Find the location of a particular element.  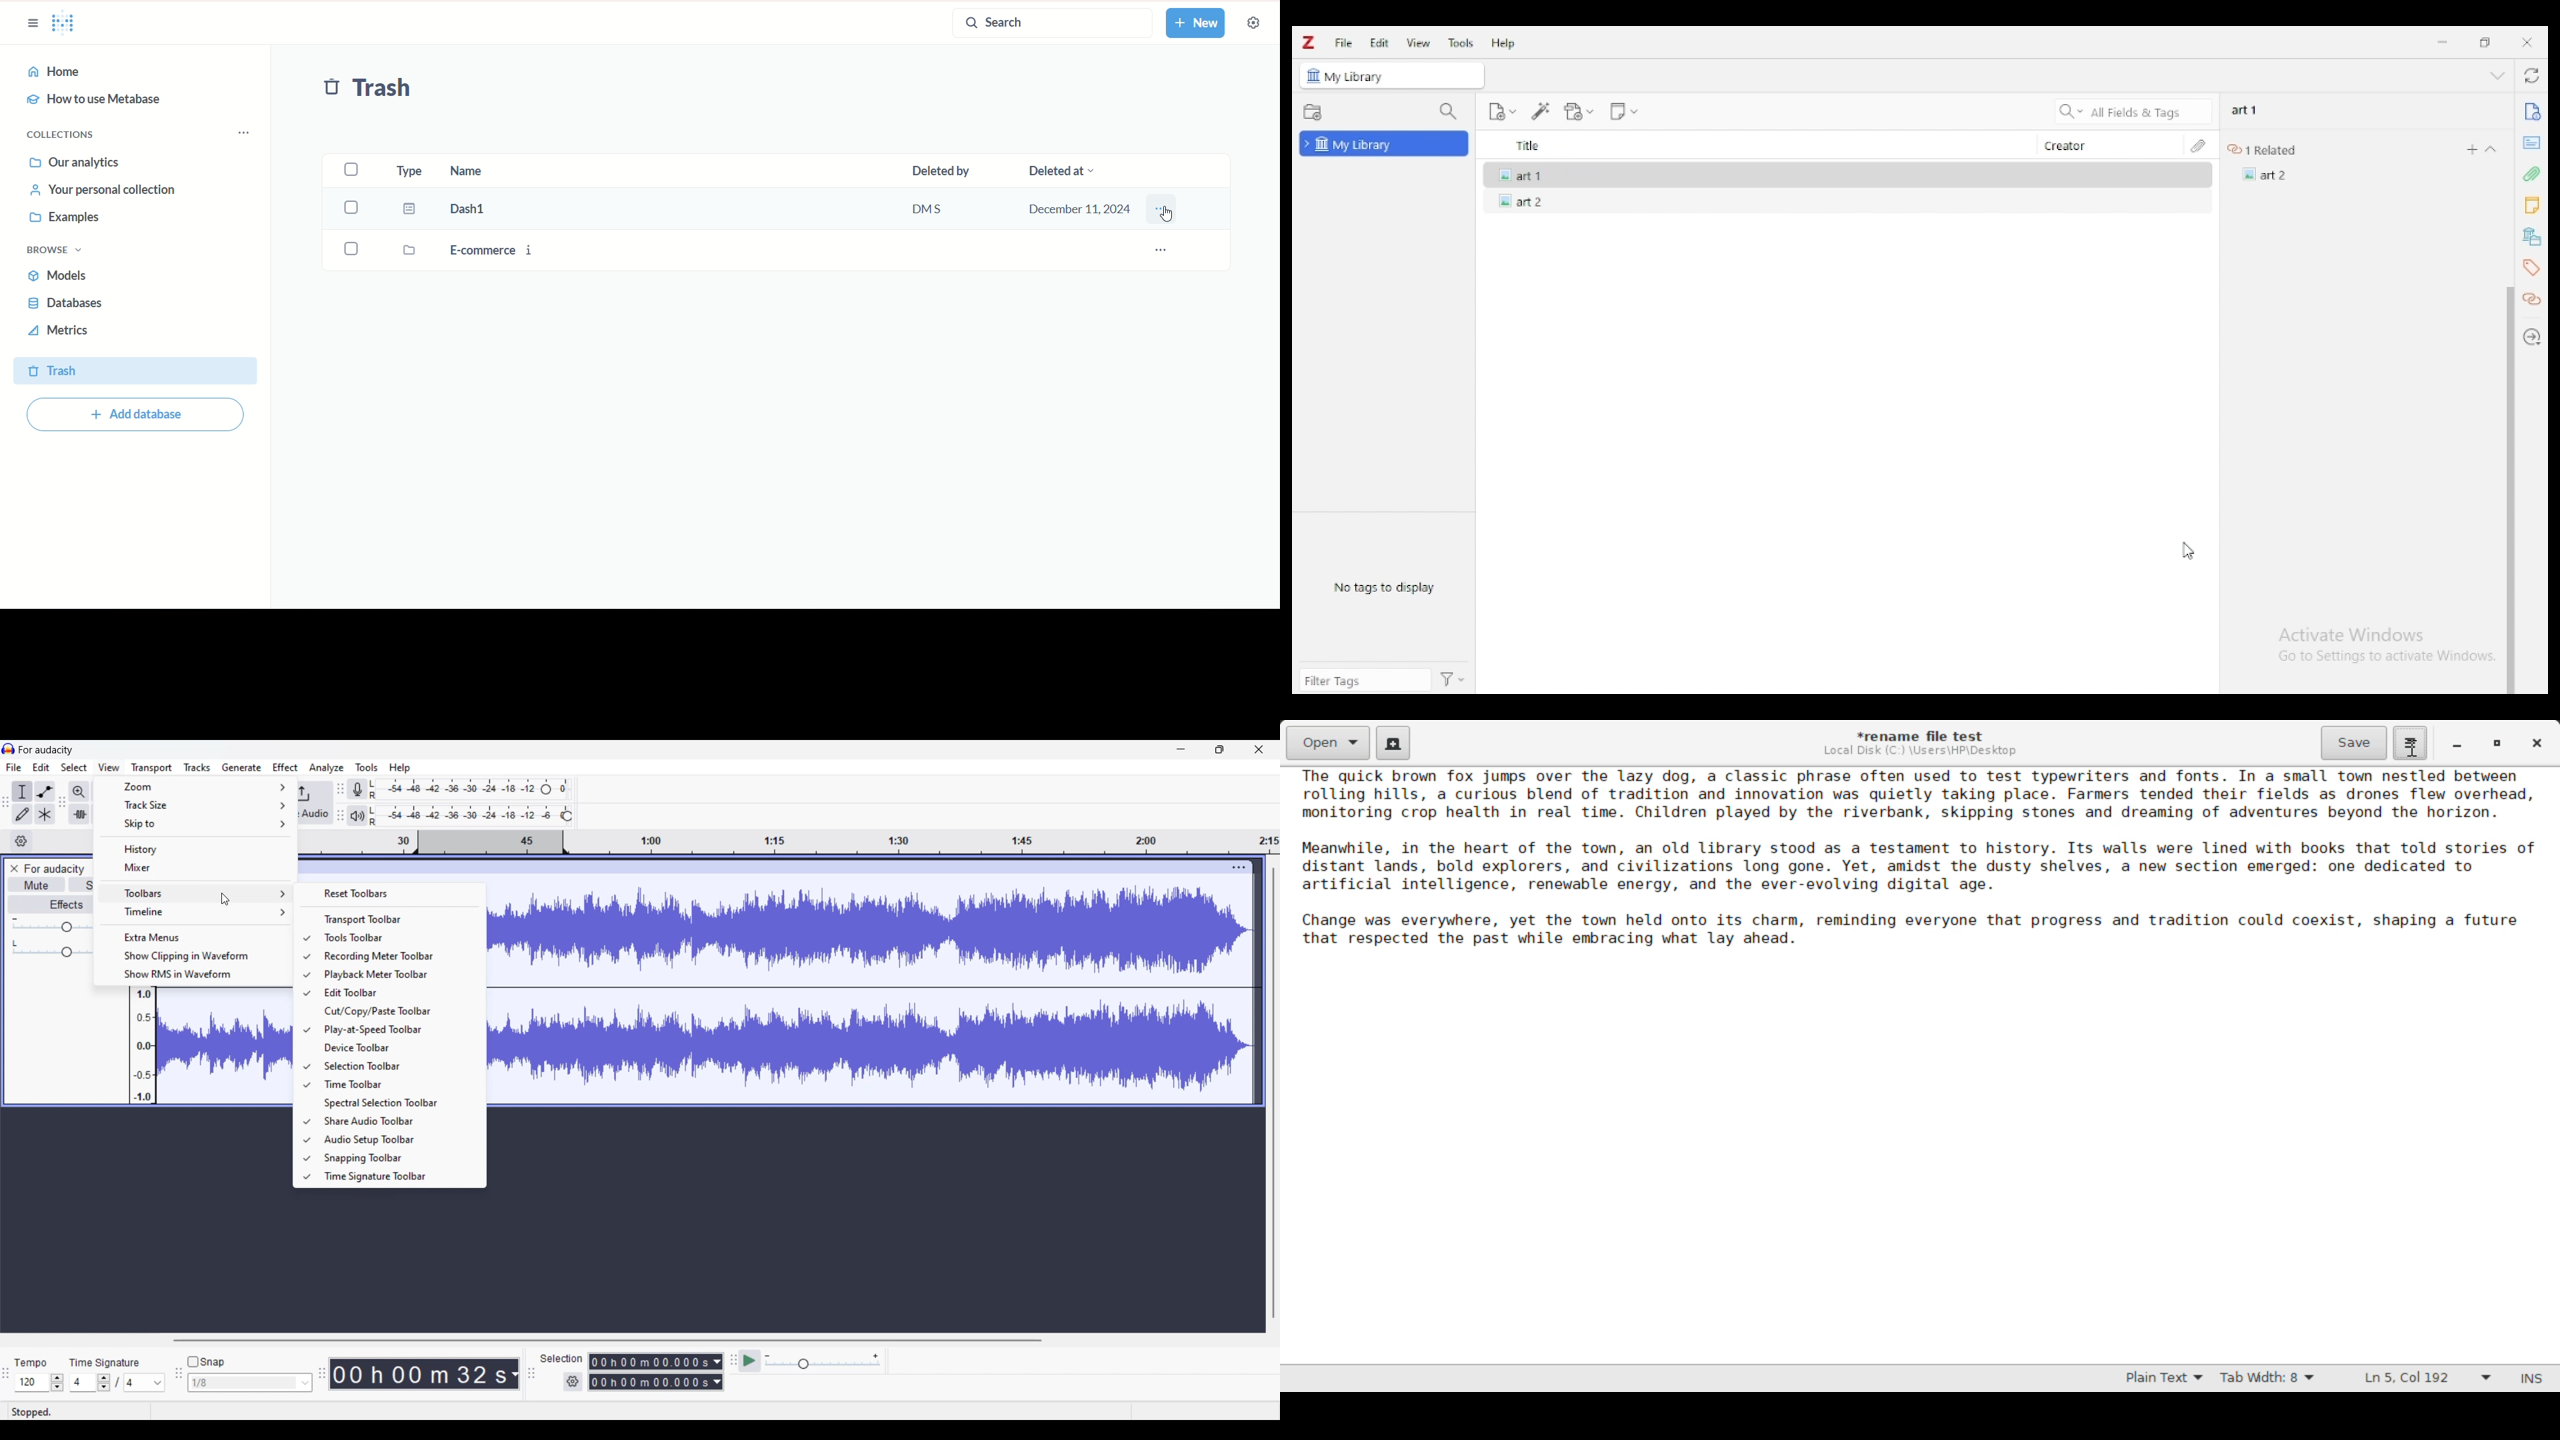

tools is located at coordinates (1462, 43).